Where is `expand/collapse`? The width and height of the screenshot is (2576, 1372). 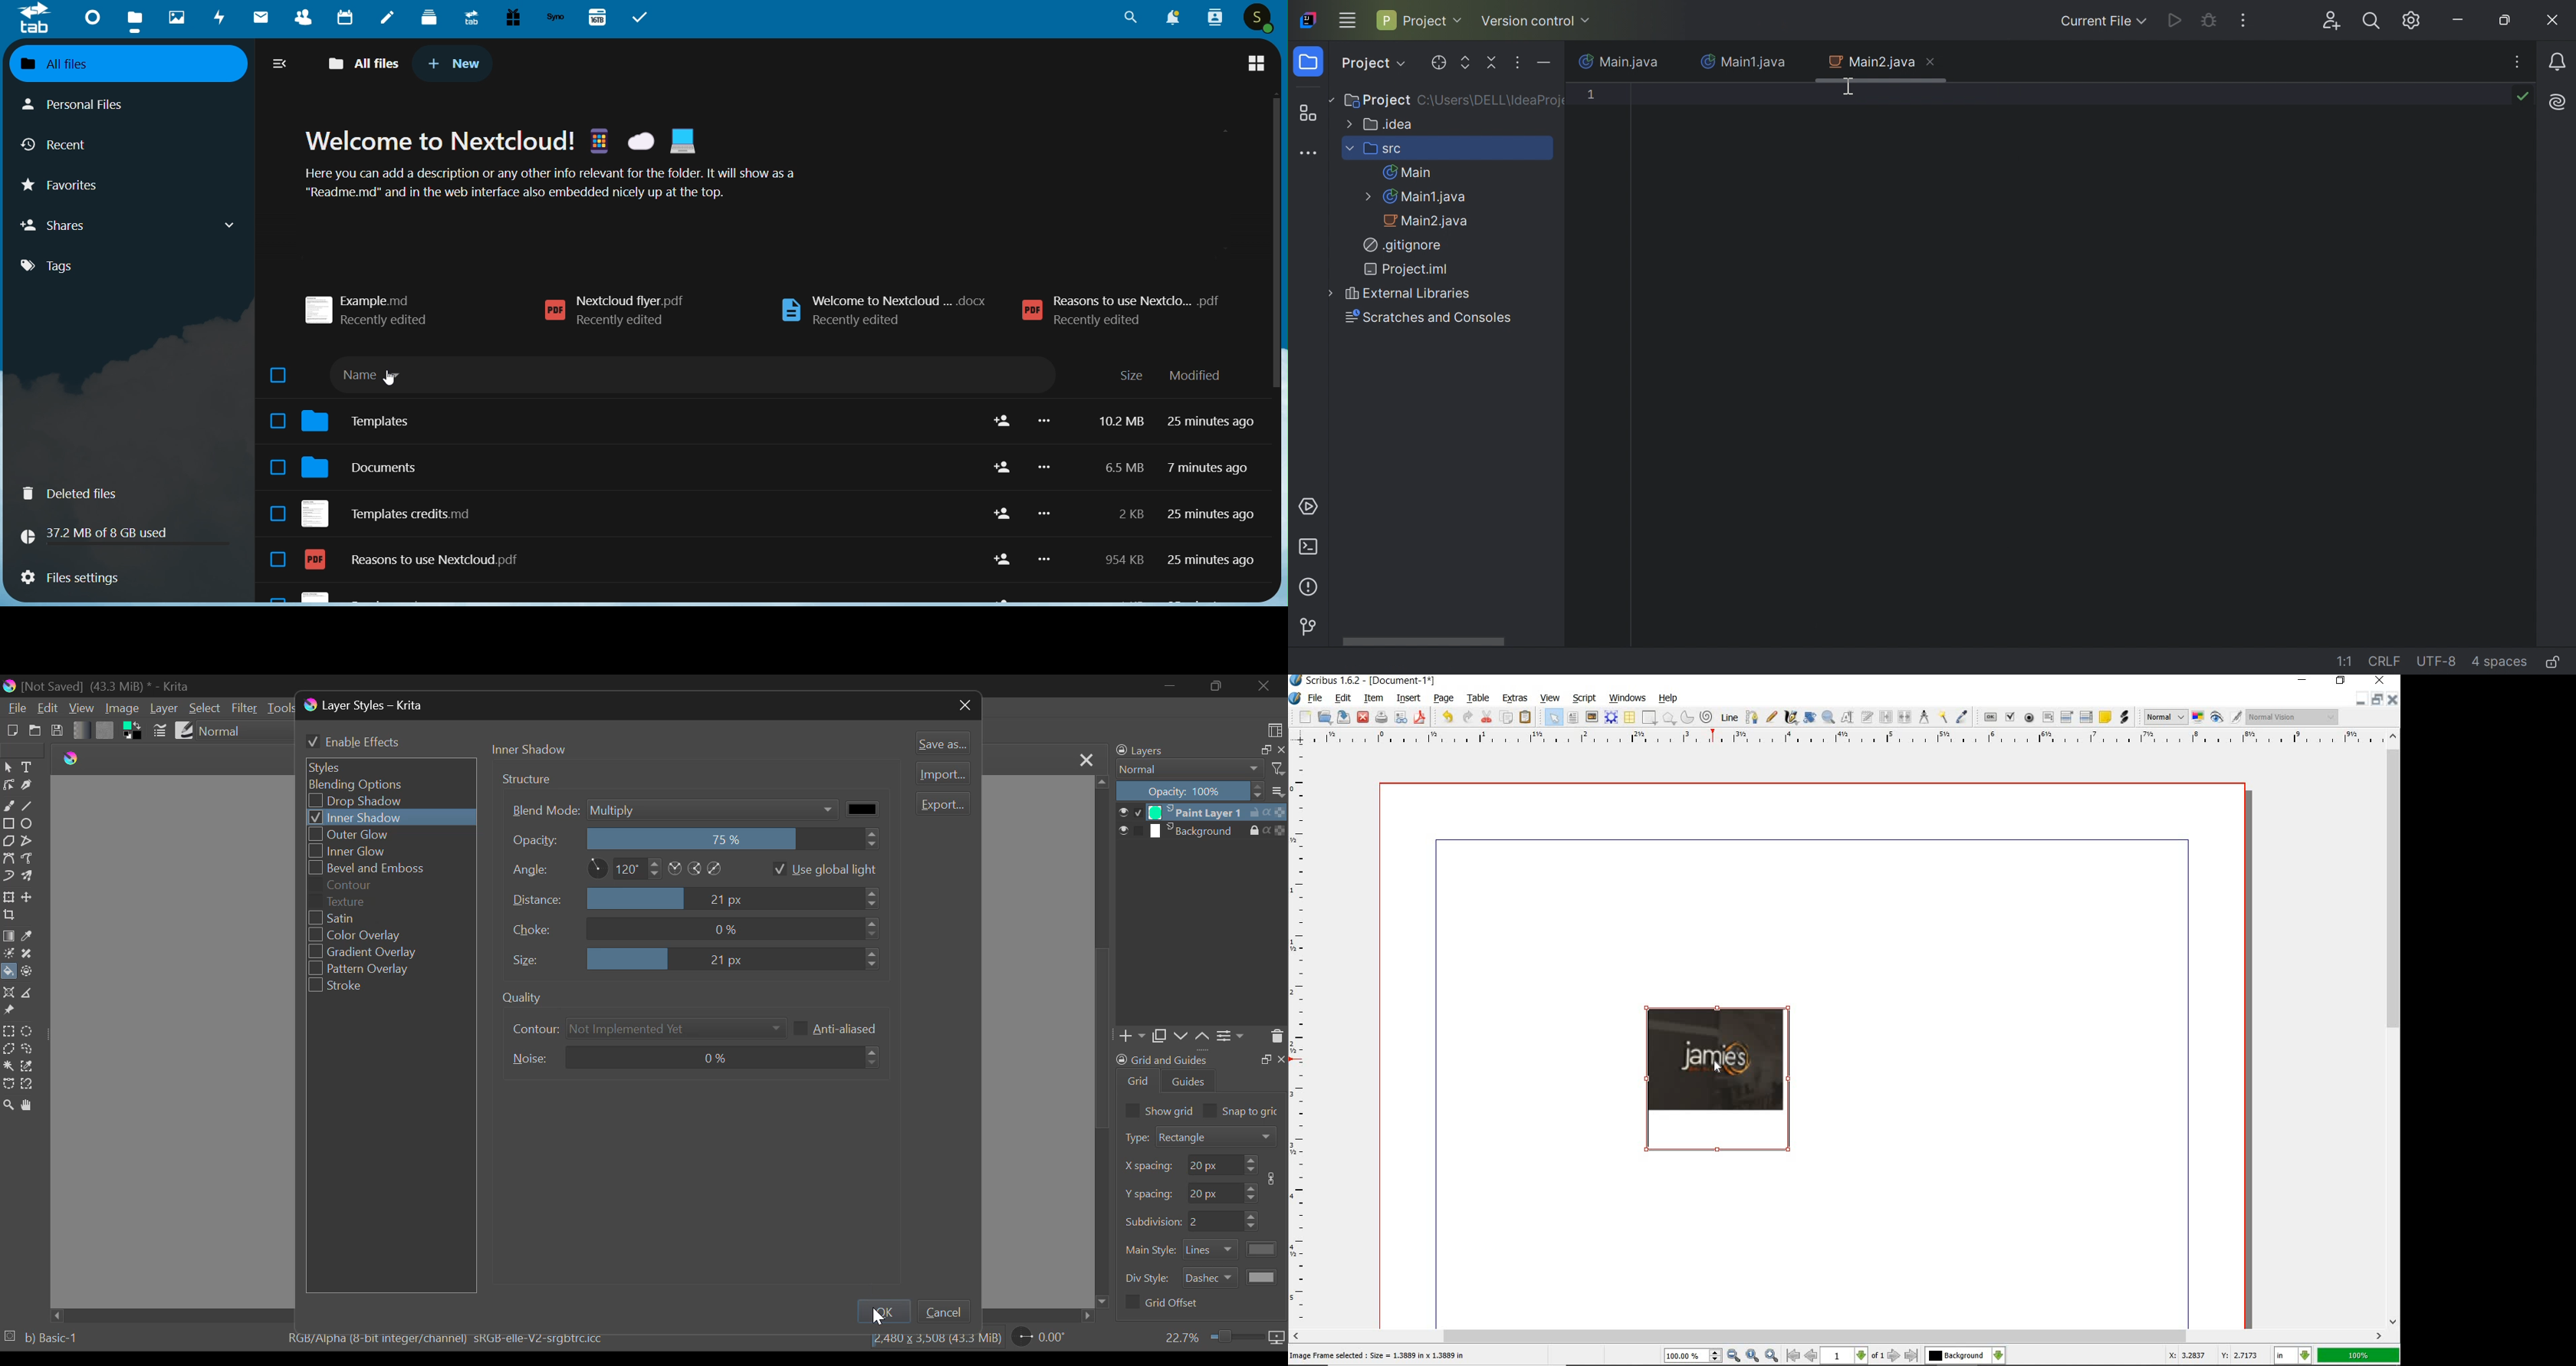
expand/collapse is located at coordinates (279, 62).